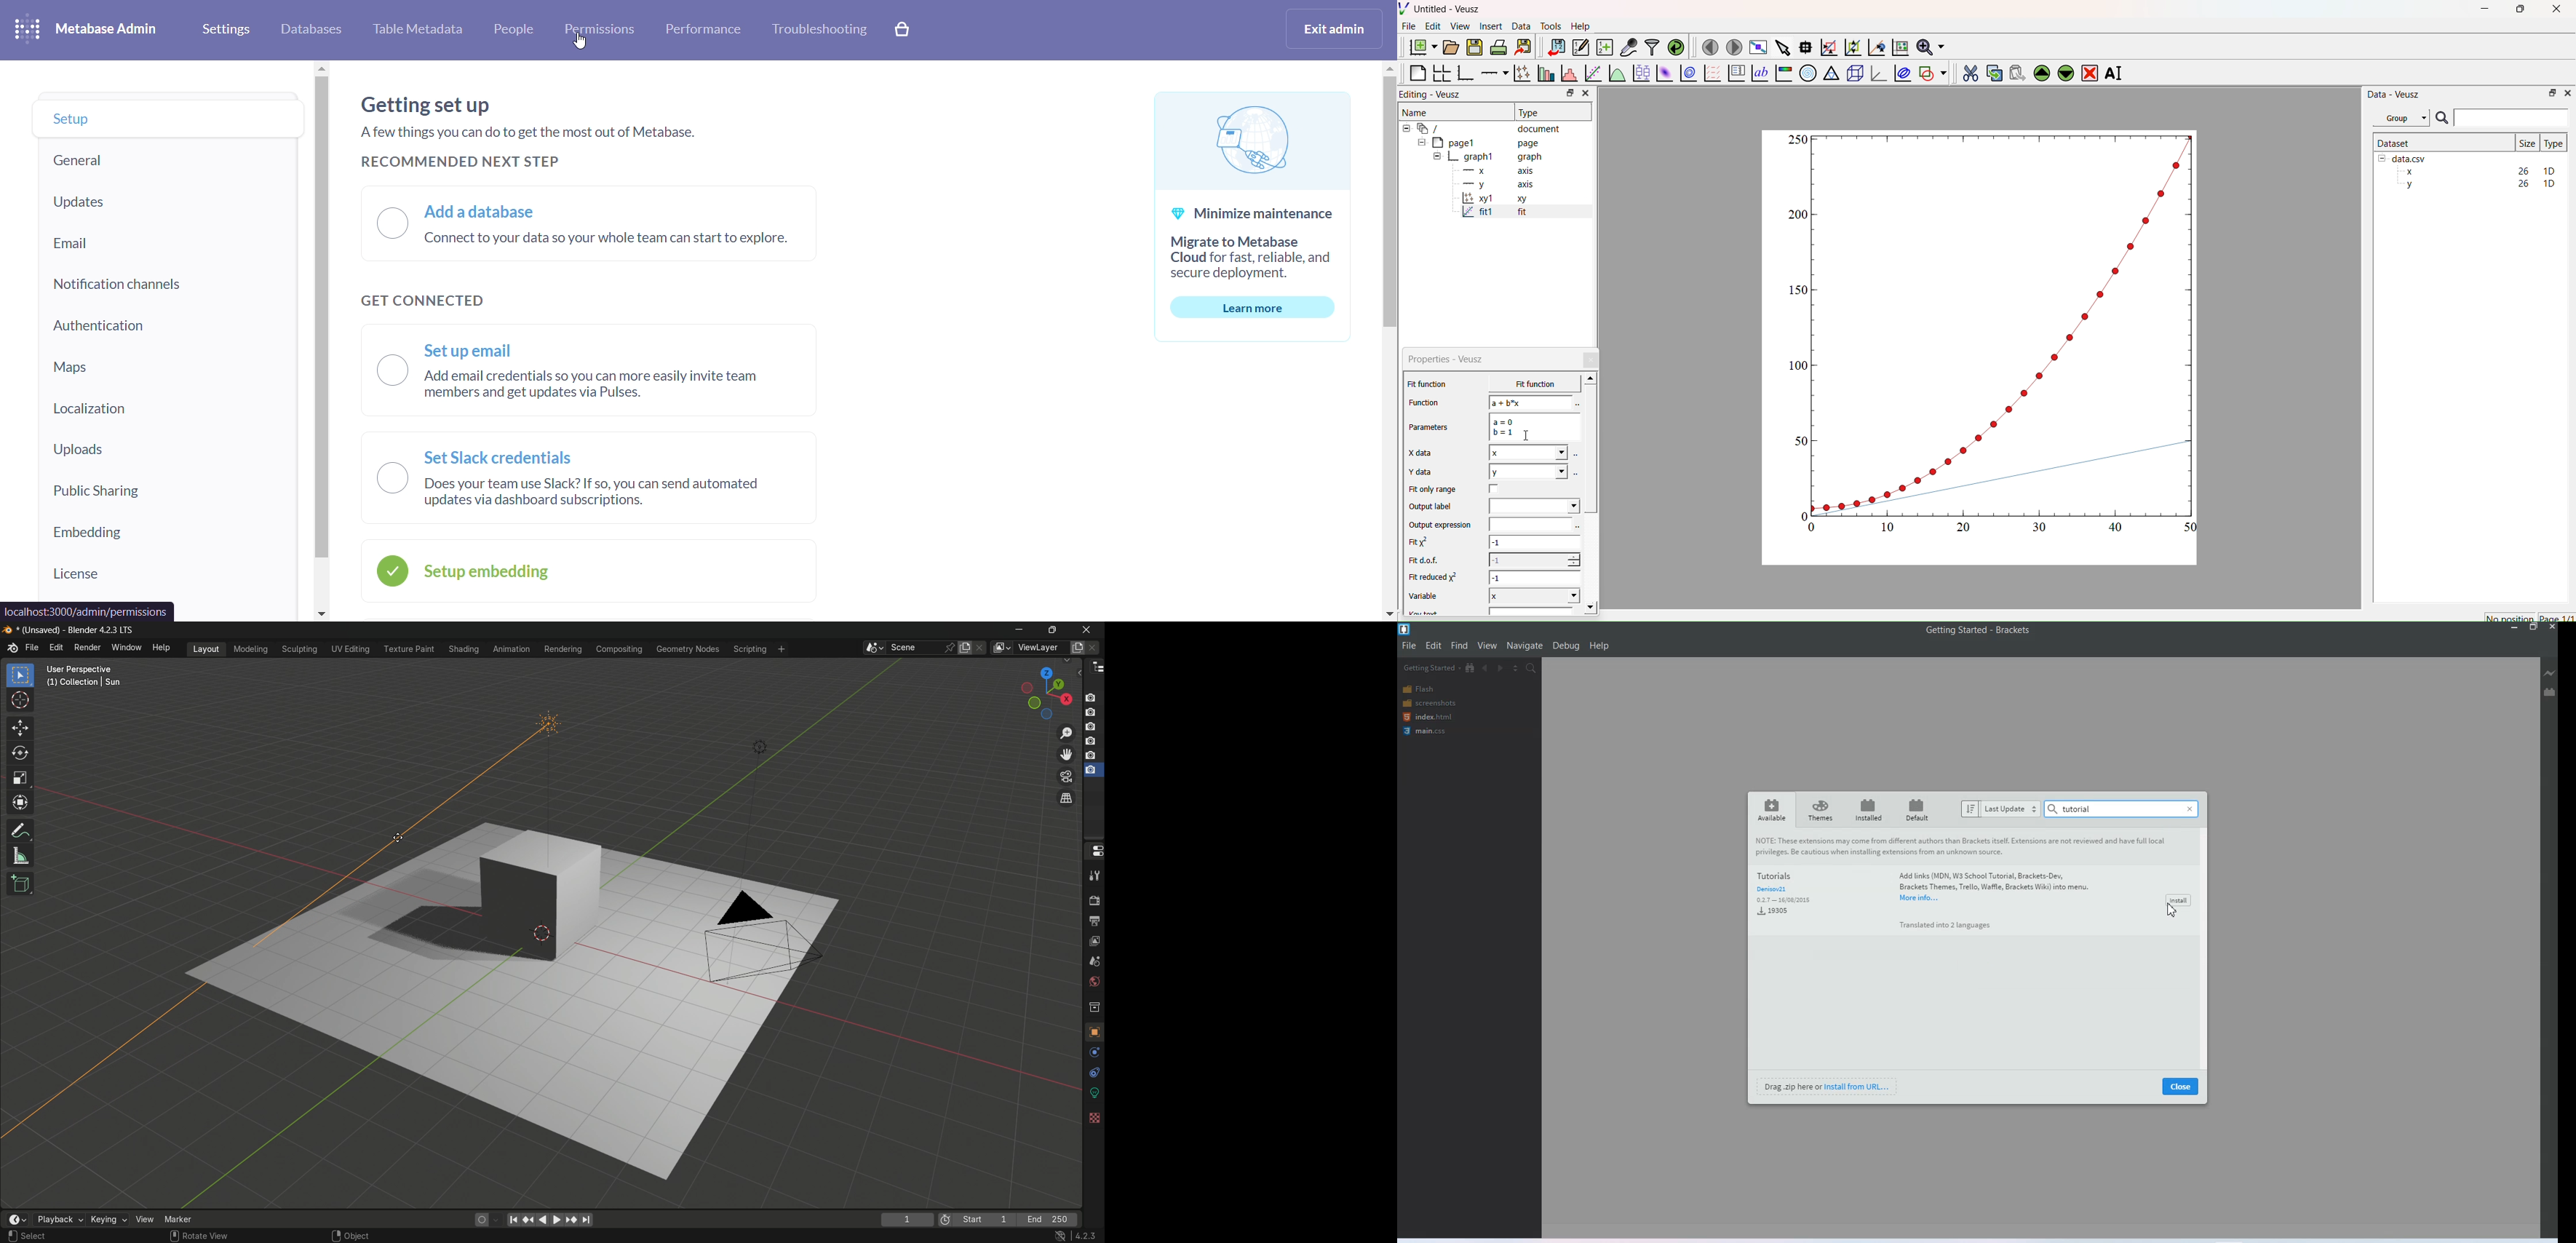  Describe the element at coordinates (1592, 74) in the screenshot. I see `Fit a function to data` at that location.